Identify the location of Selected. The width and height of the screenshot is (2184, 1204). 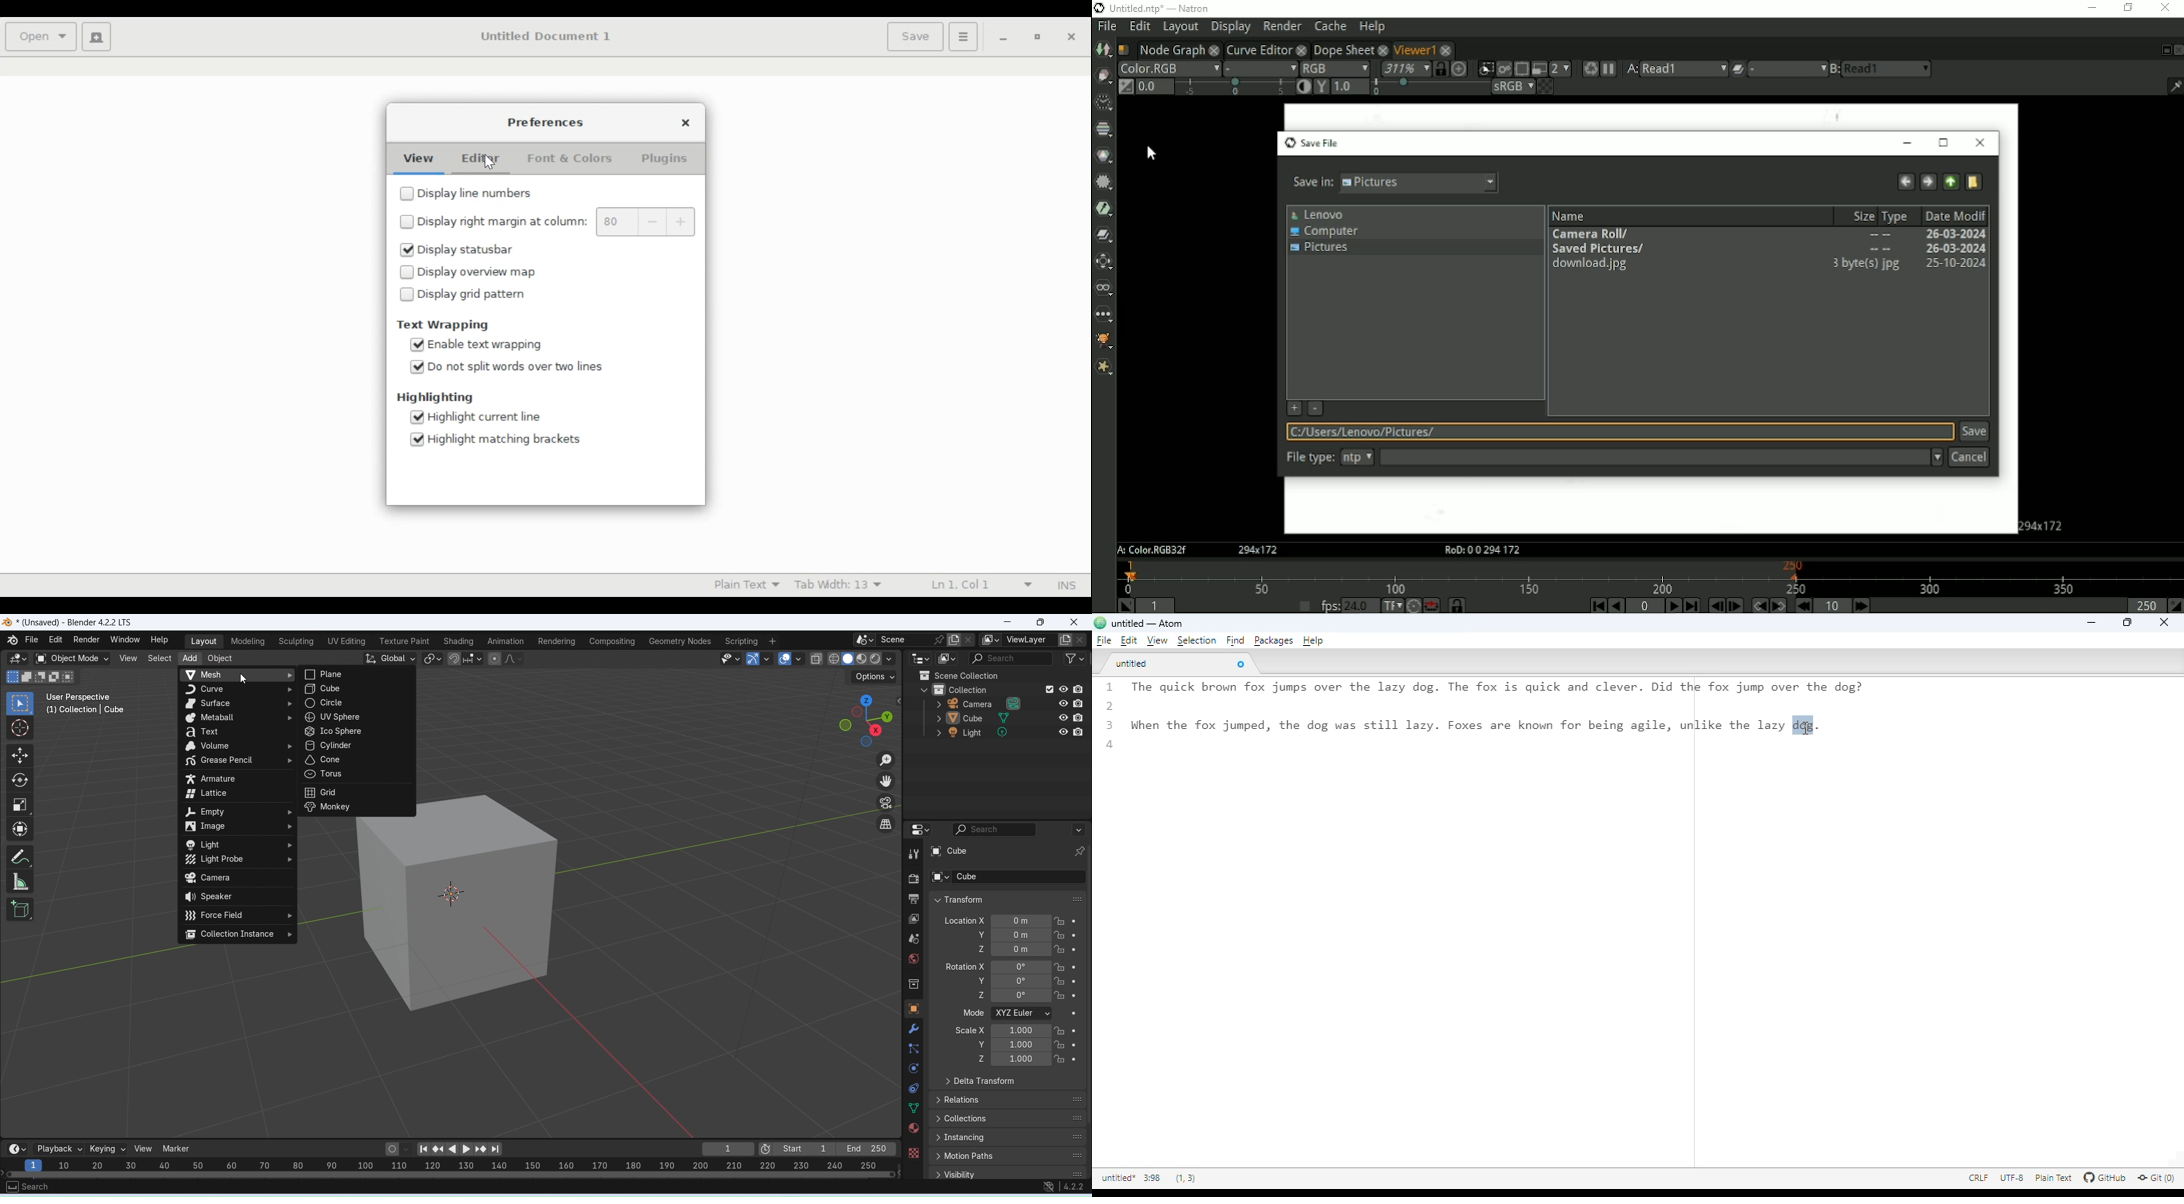
(417, 367).